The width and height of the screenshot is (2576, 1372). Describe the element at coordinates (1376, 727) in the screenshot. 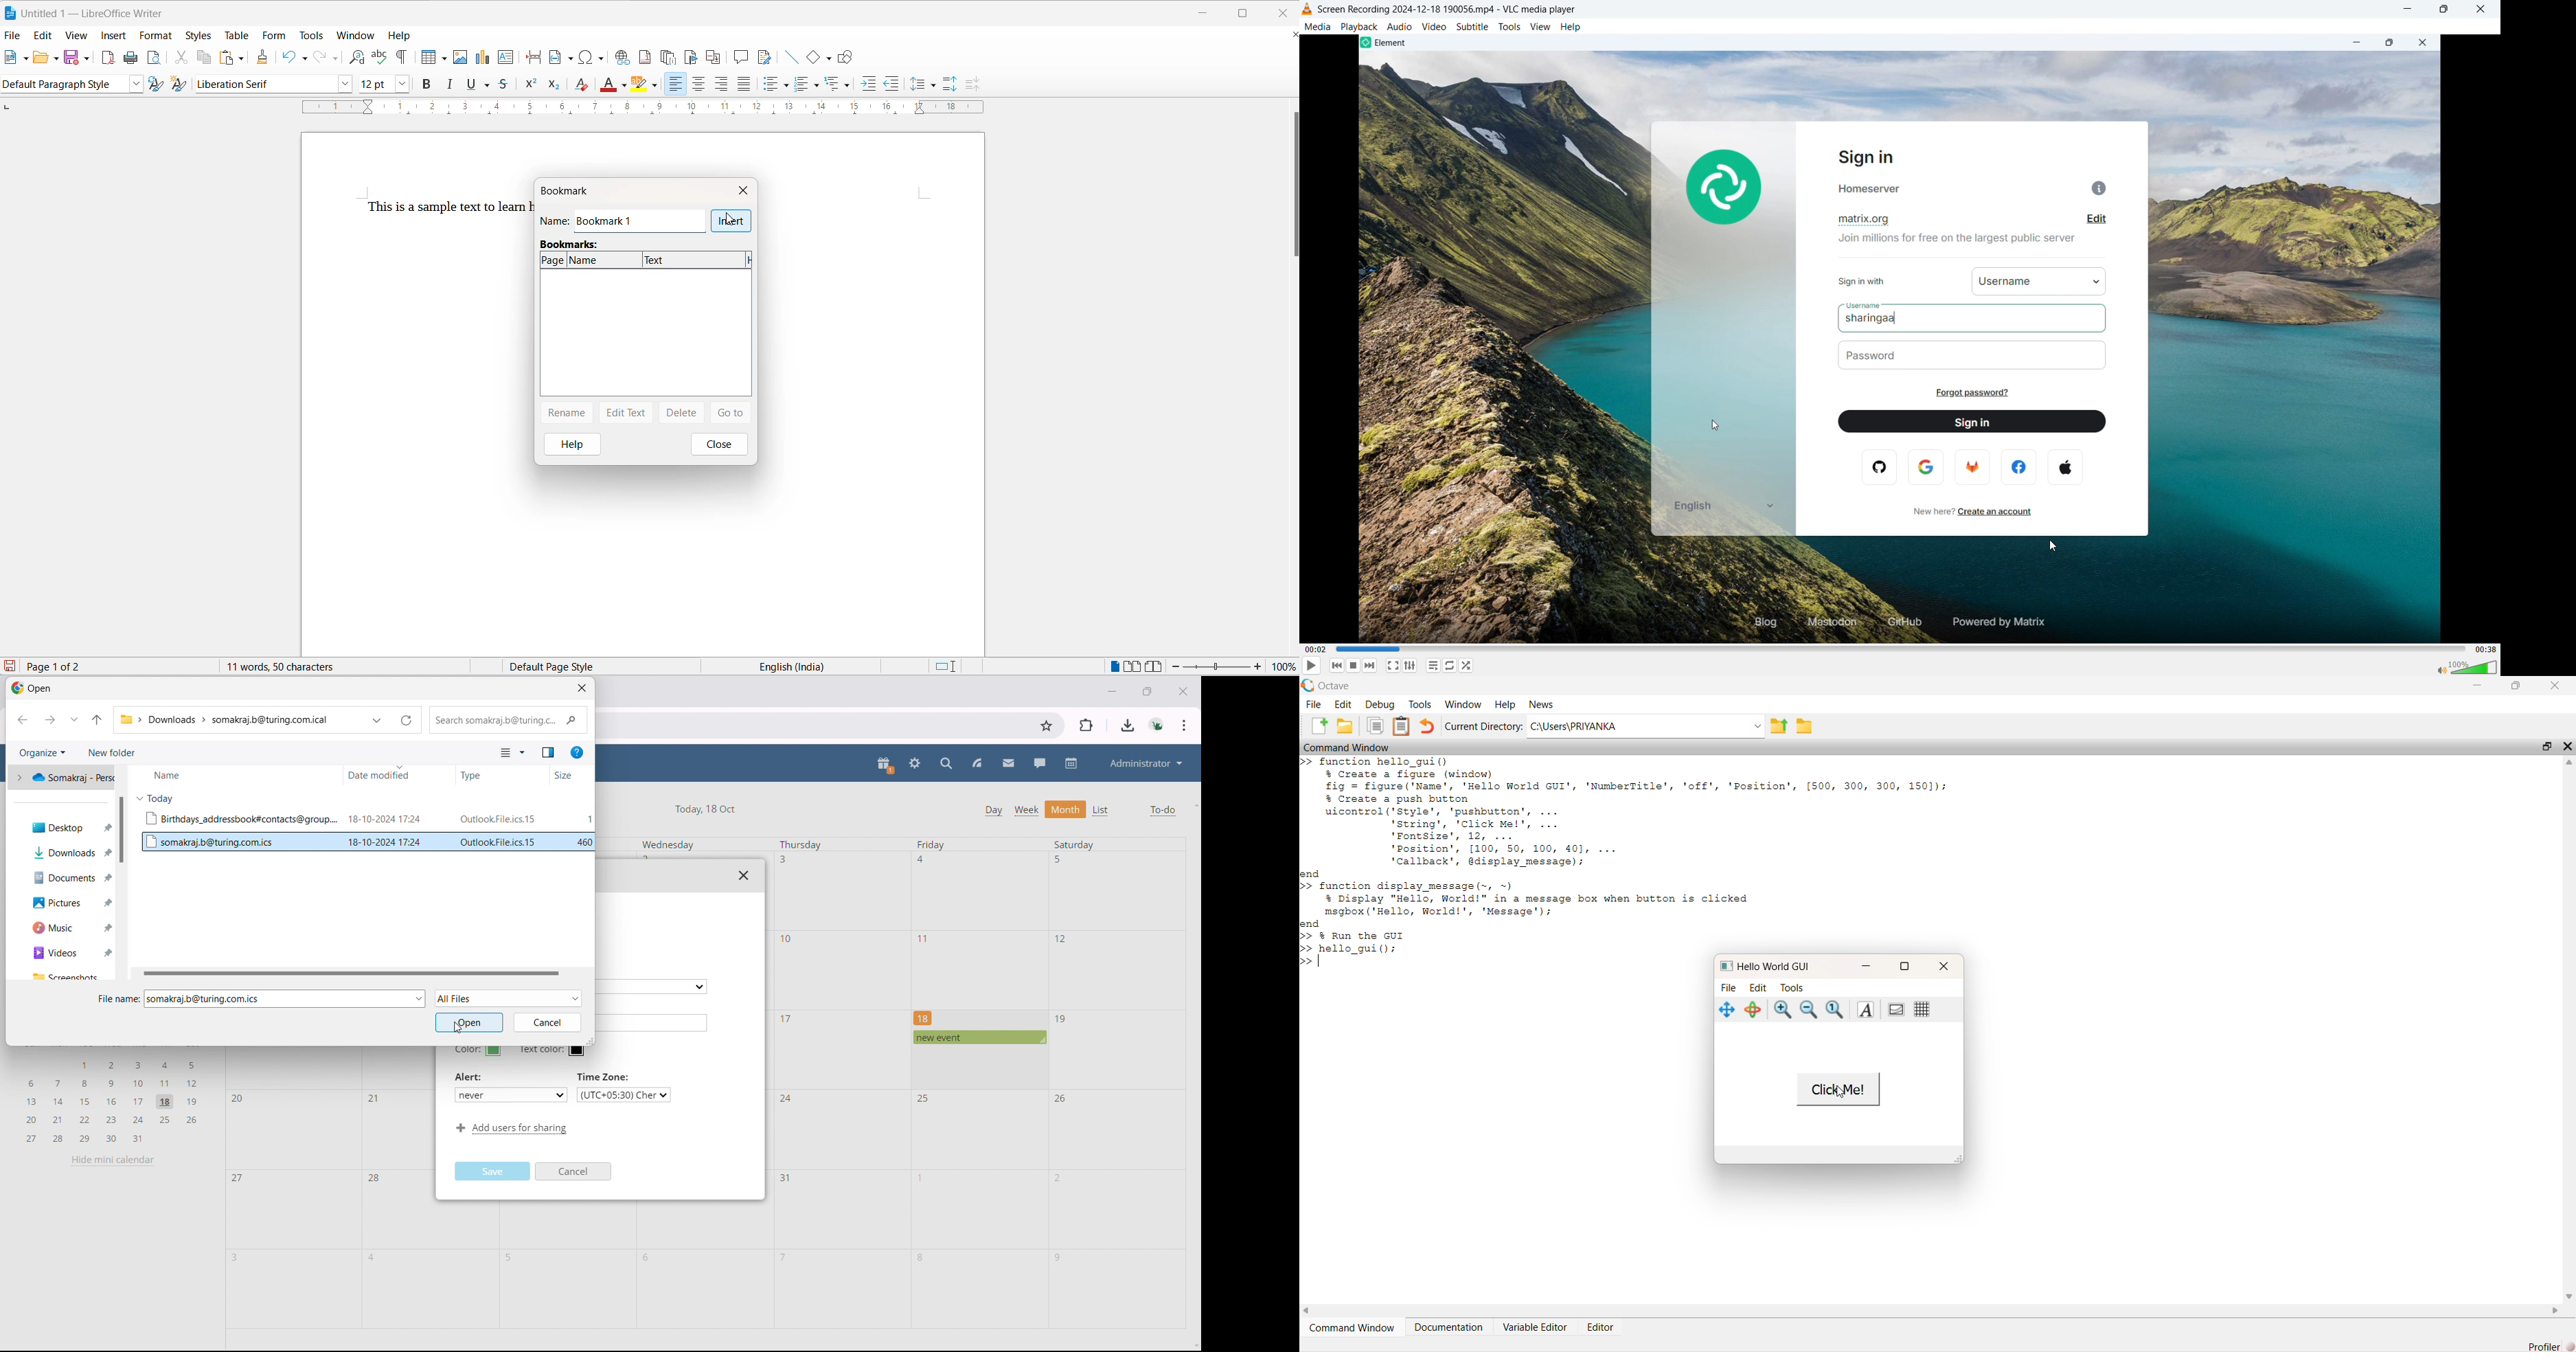

I see `copy` at that location.